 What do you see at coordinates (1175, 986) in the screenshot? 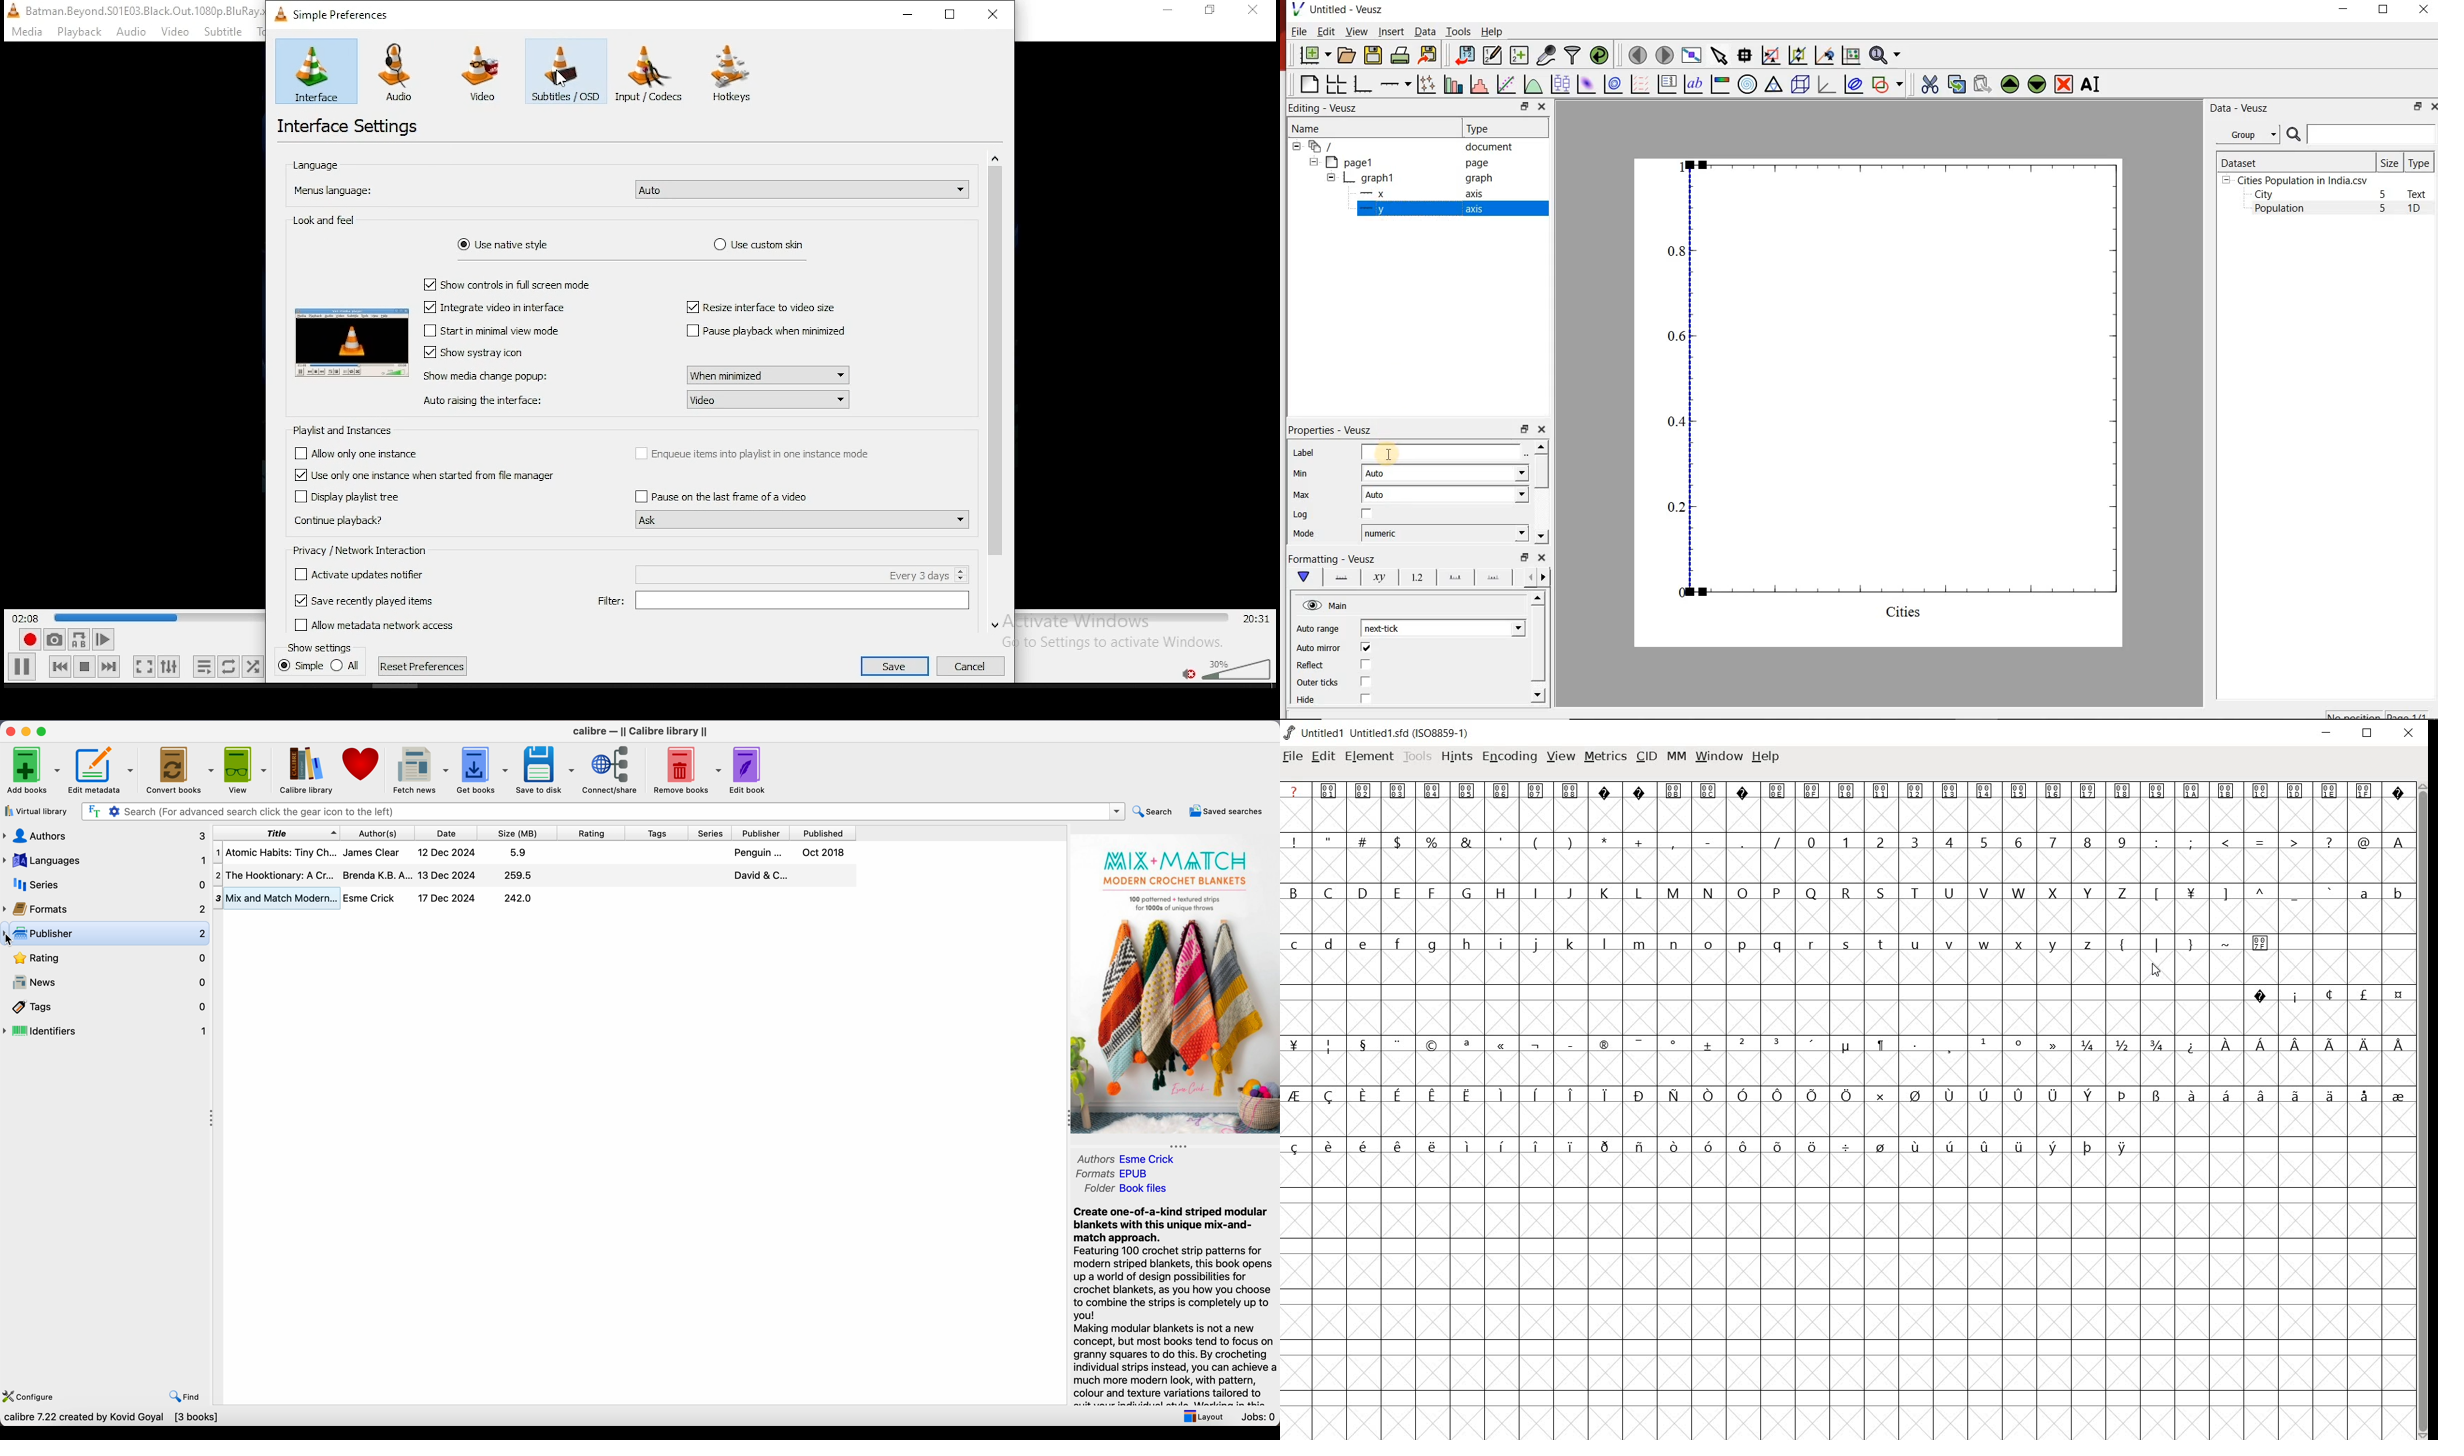
I see `book cover preview` at bounding box center [1175, 986].